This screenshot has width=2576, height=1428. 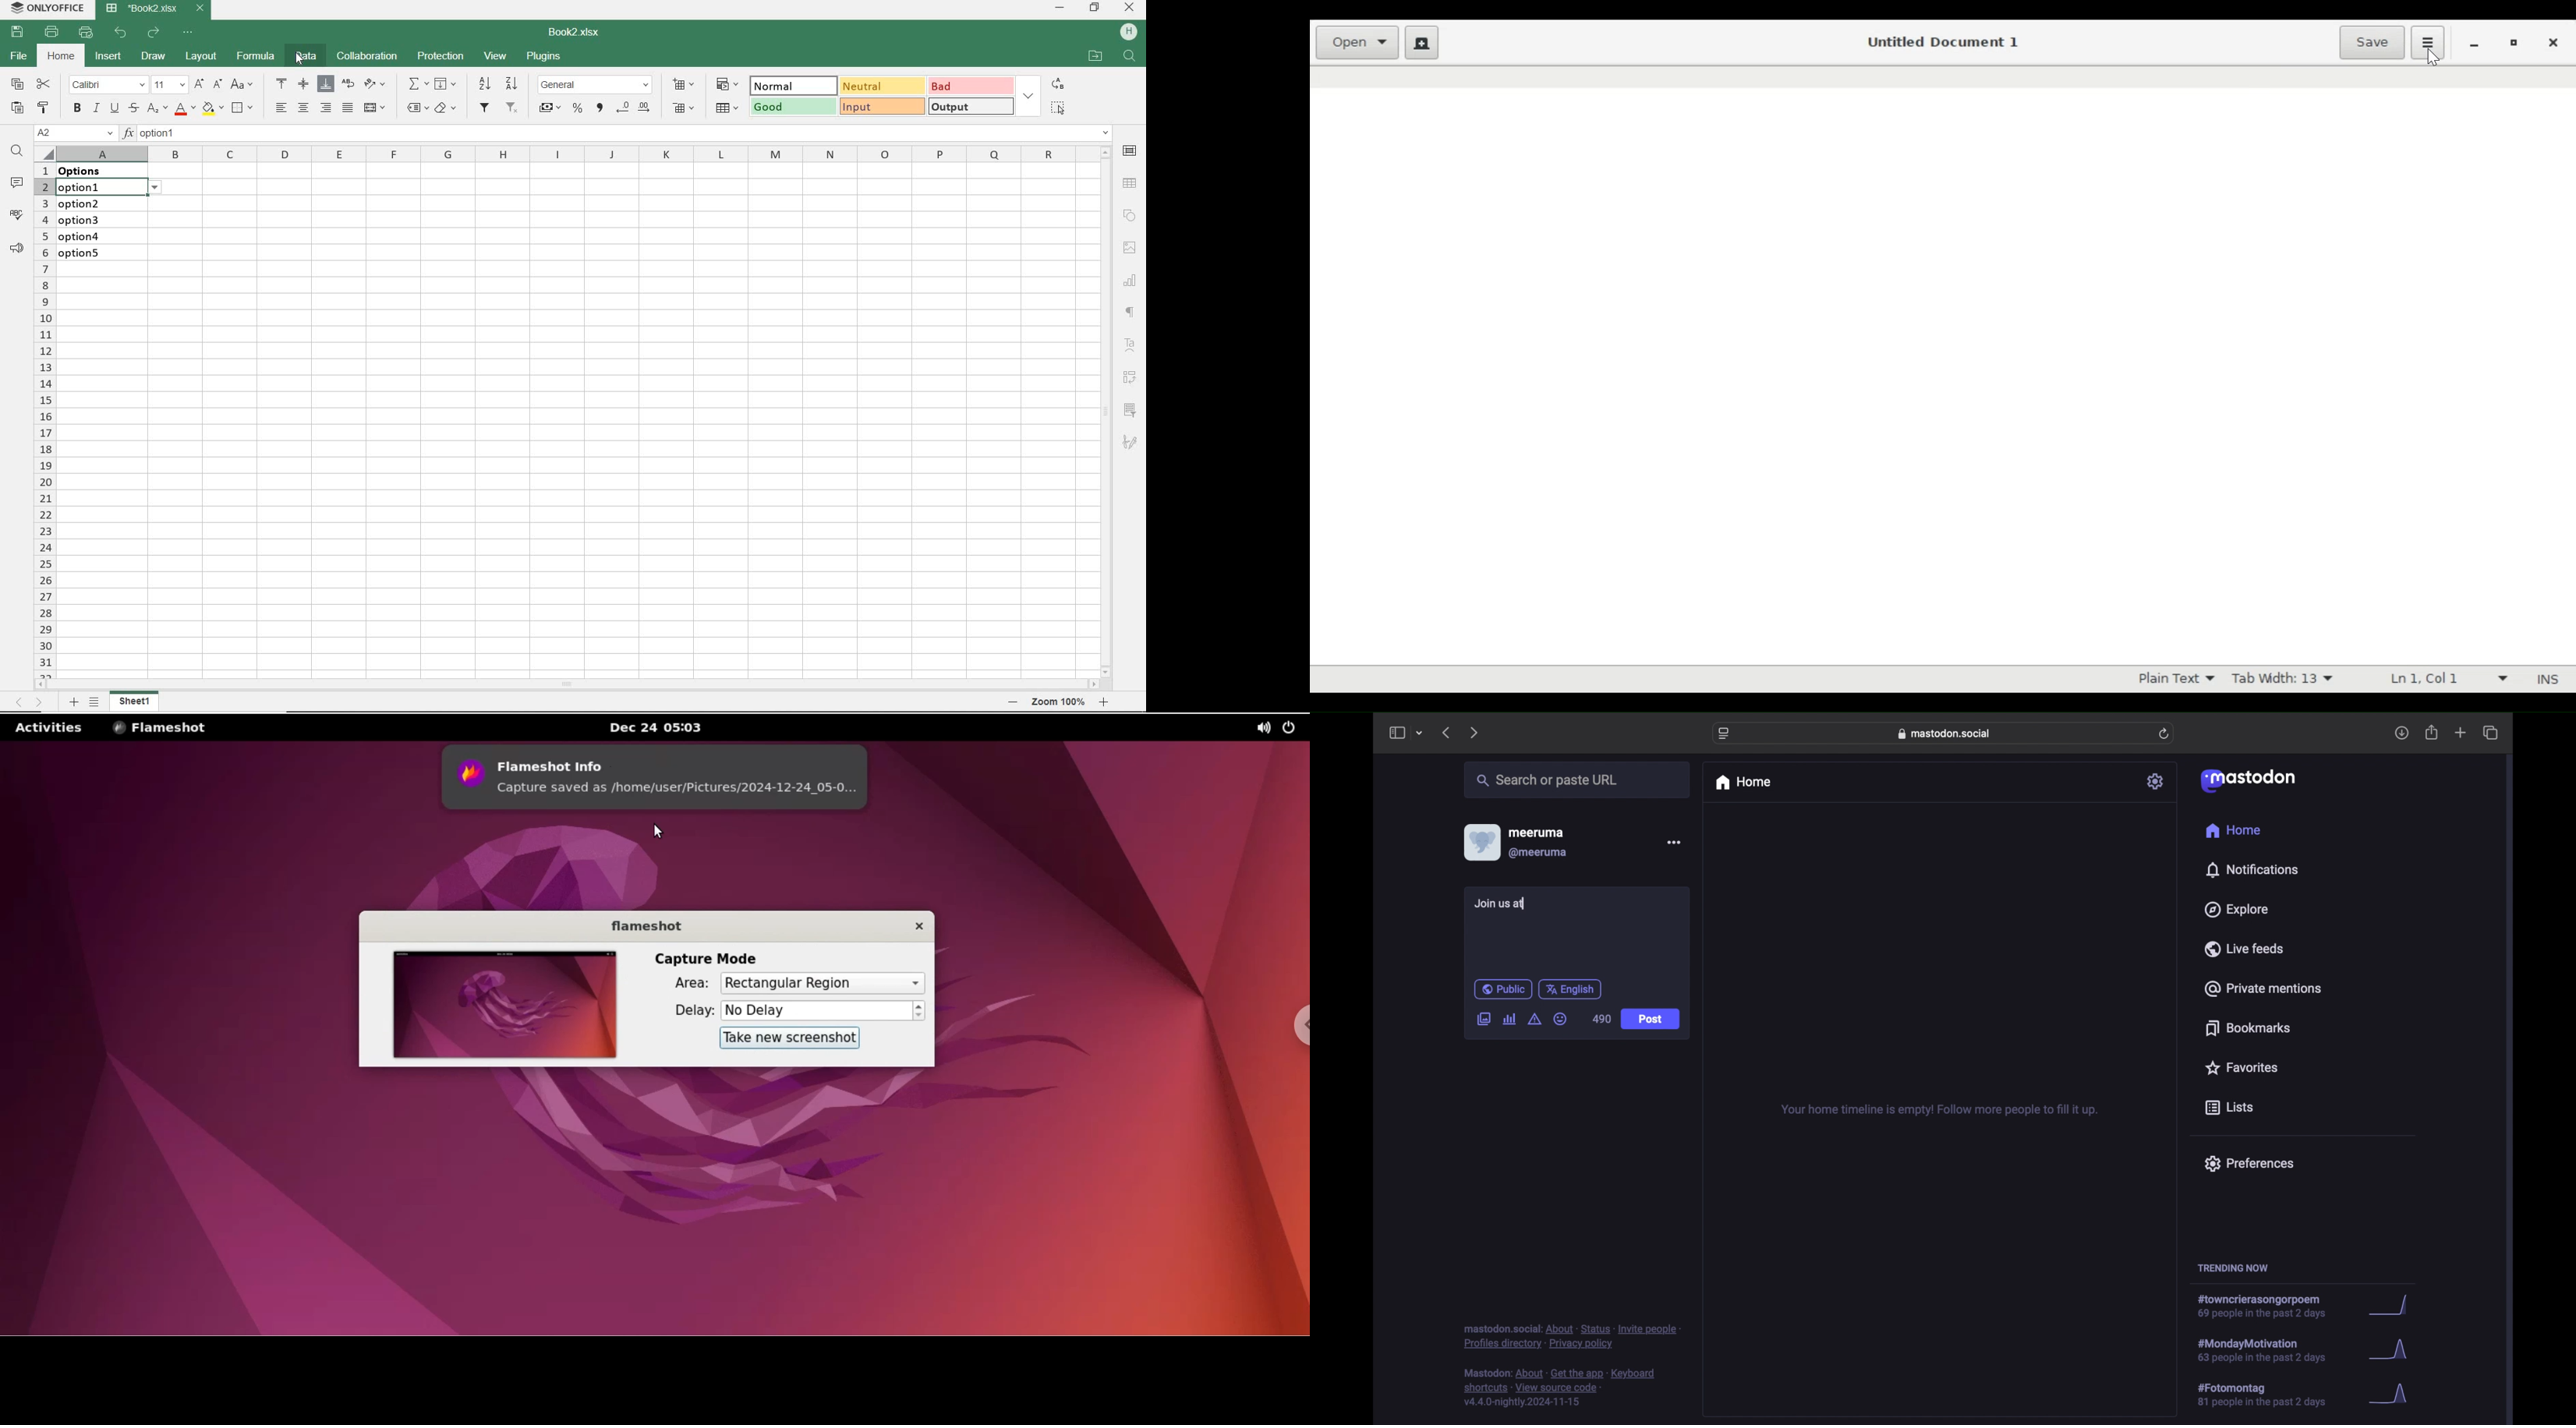 I want to click on SUPERSCRIPT/SUBSCRIPT, so click(x=158, y=109).